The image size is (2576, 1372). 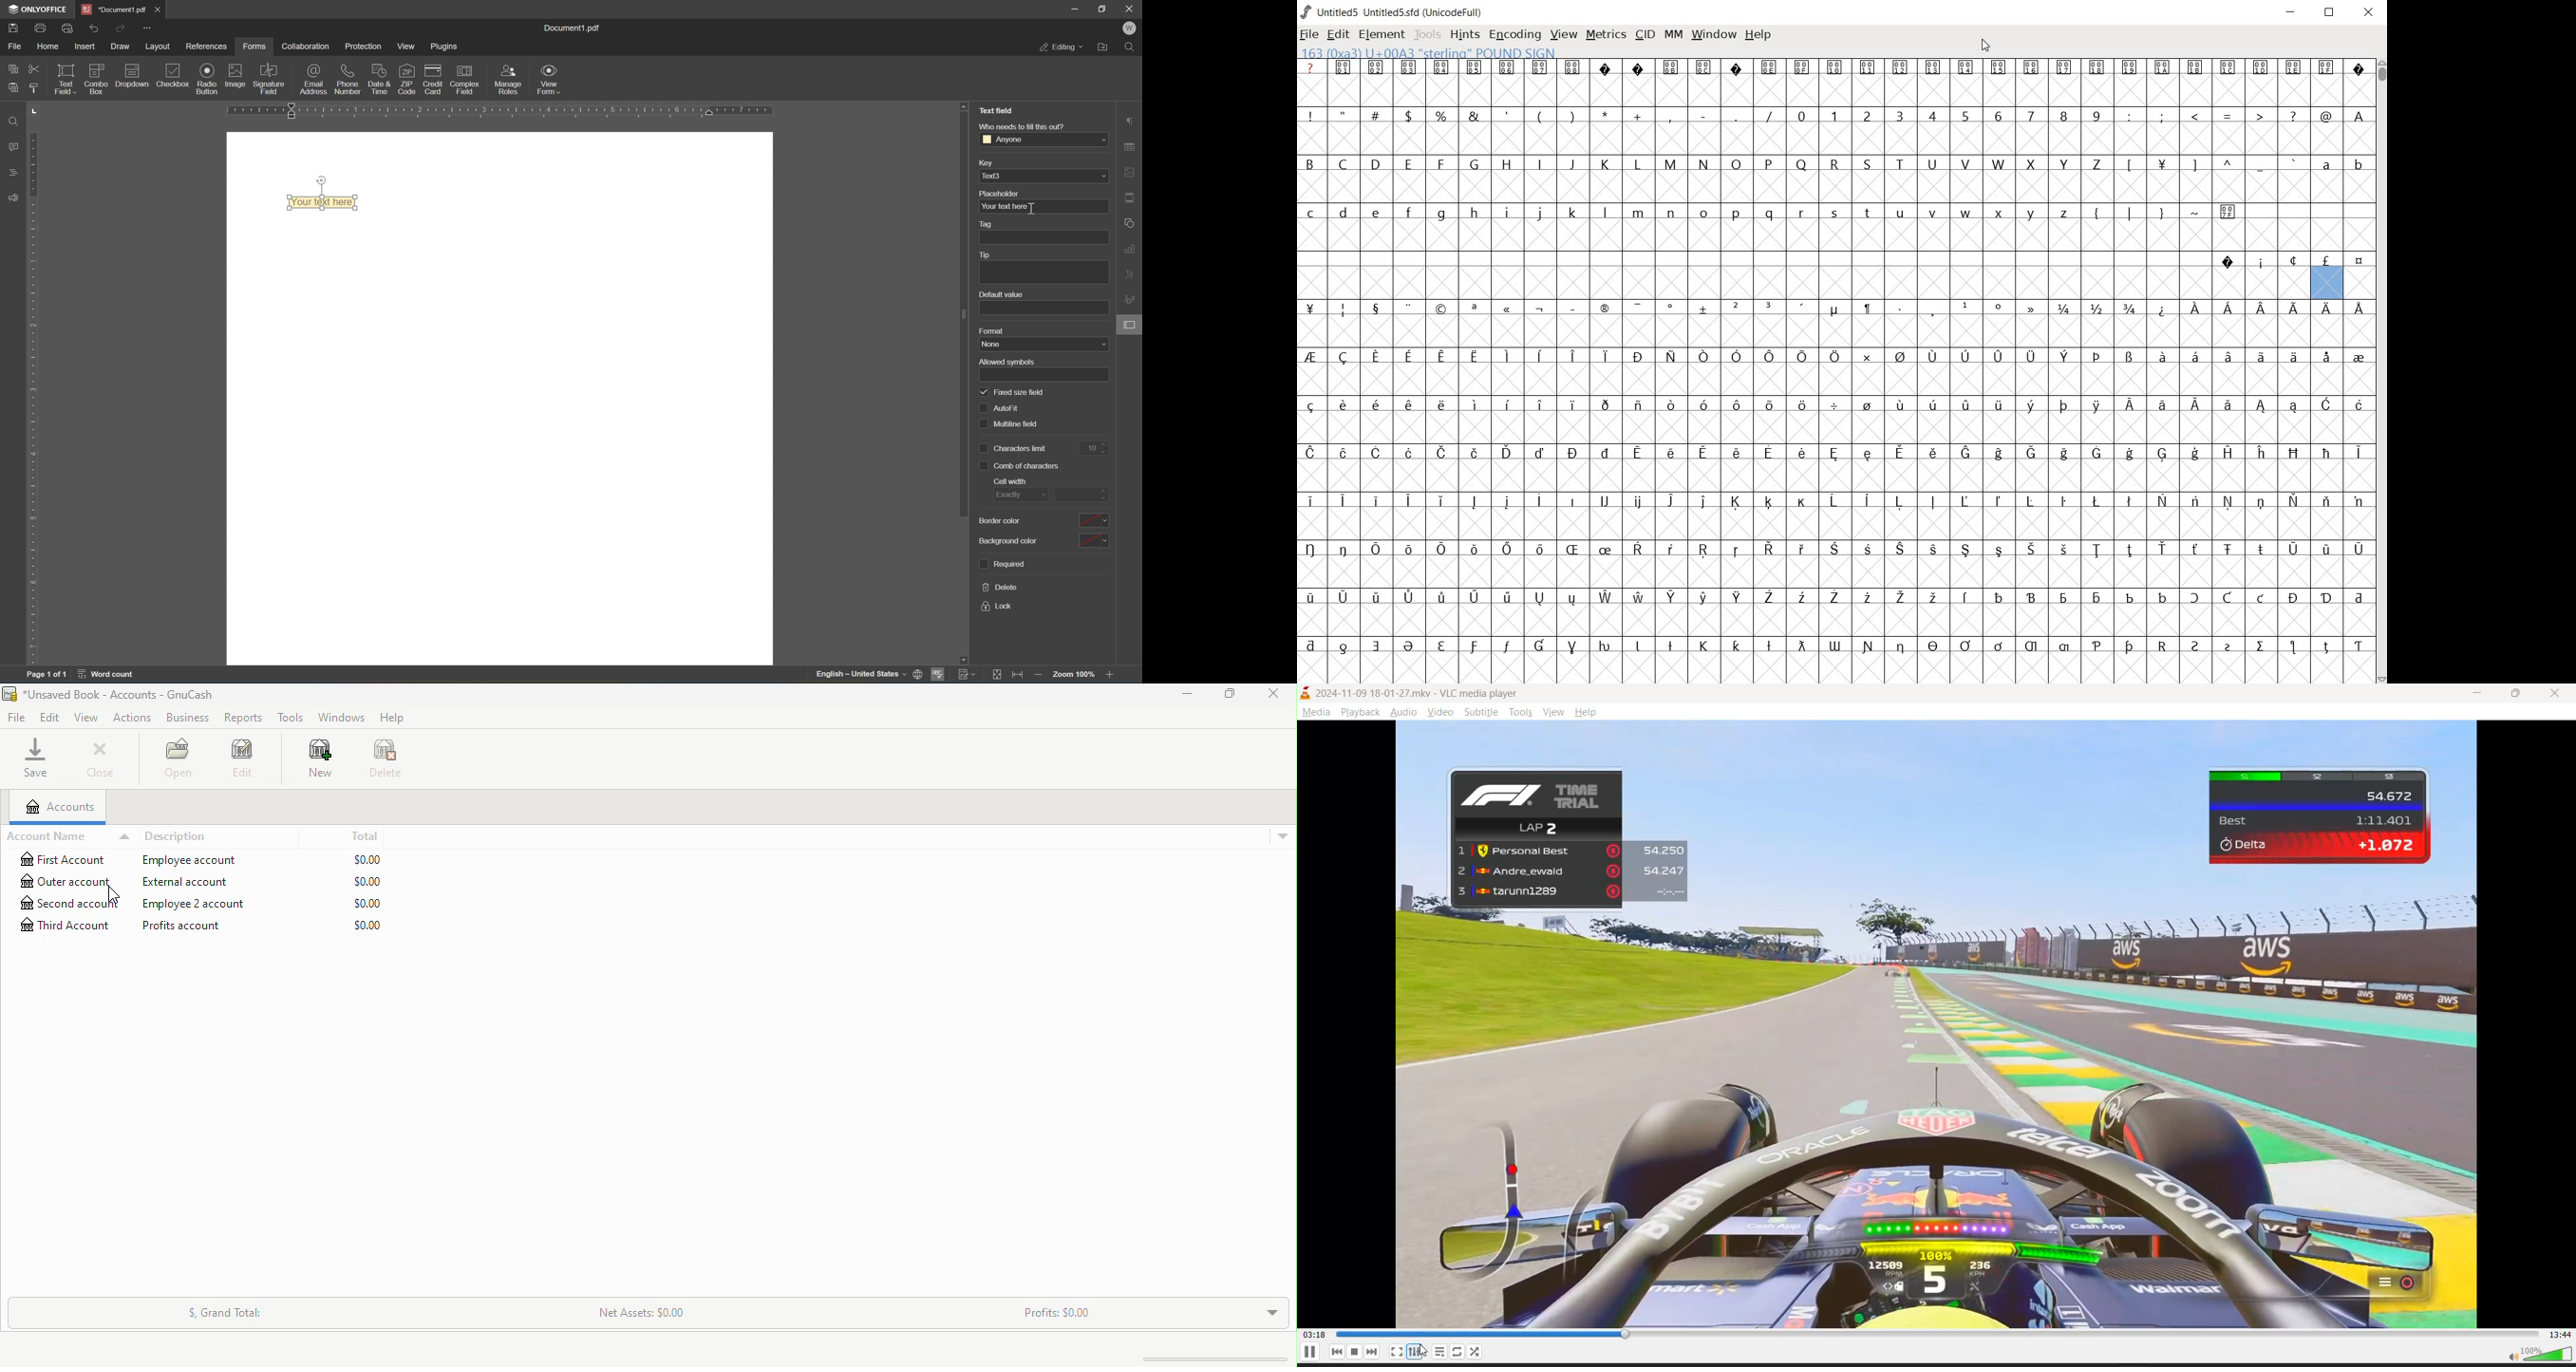 What do you see at coordinates (1440, 165) in the screenshot?
I see `F` at bounding box center [1440, 165].